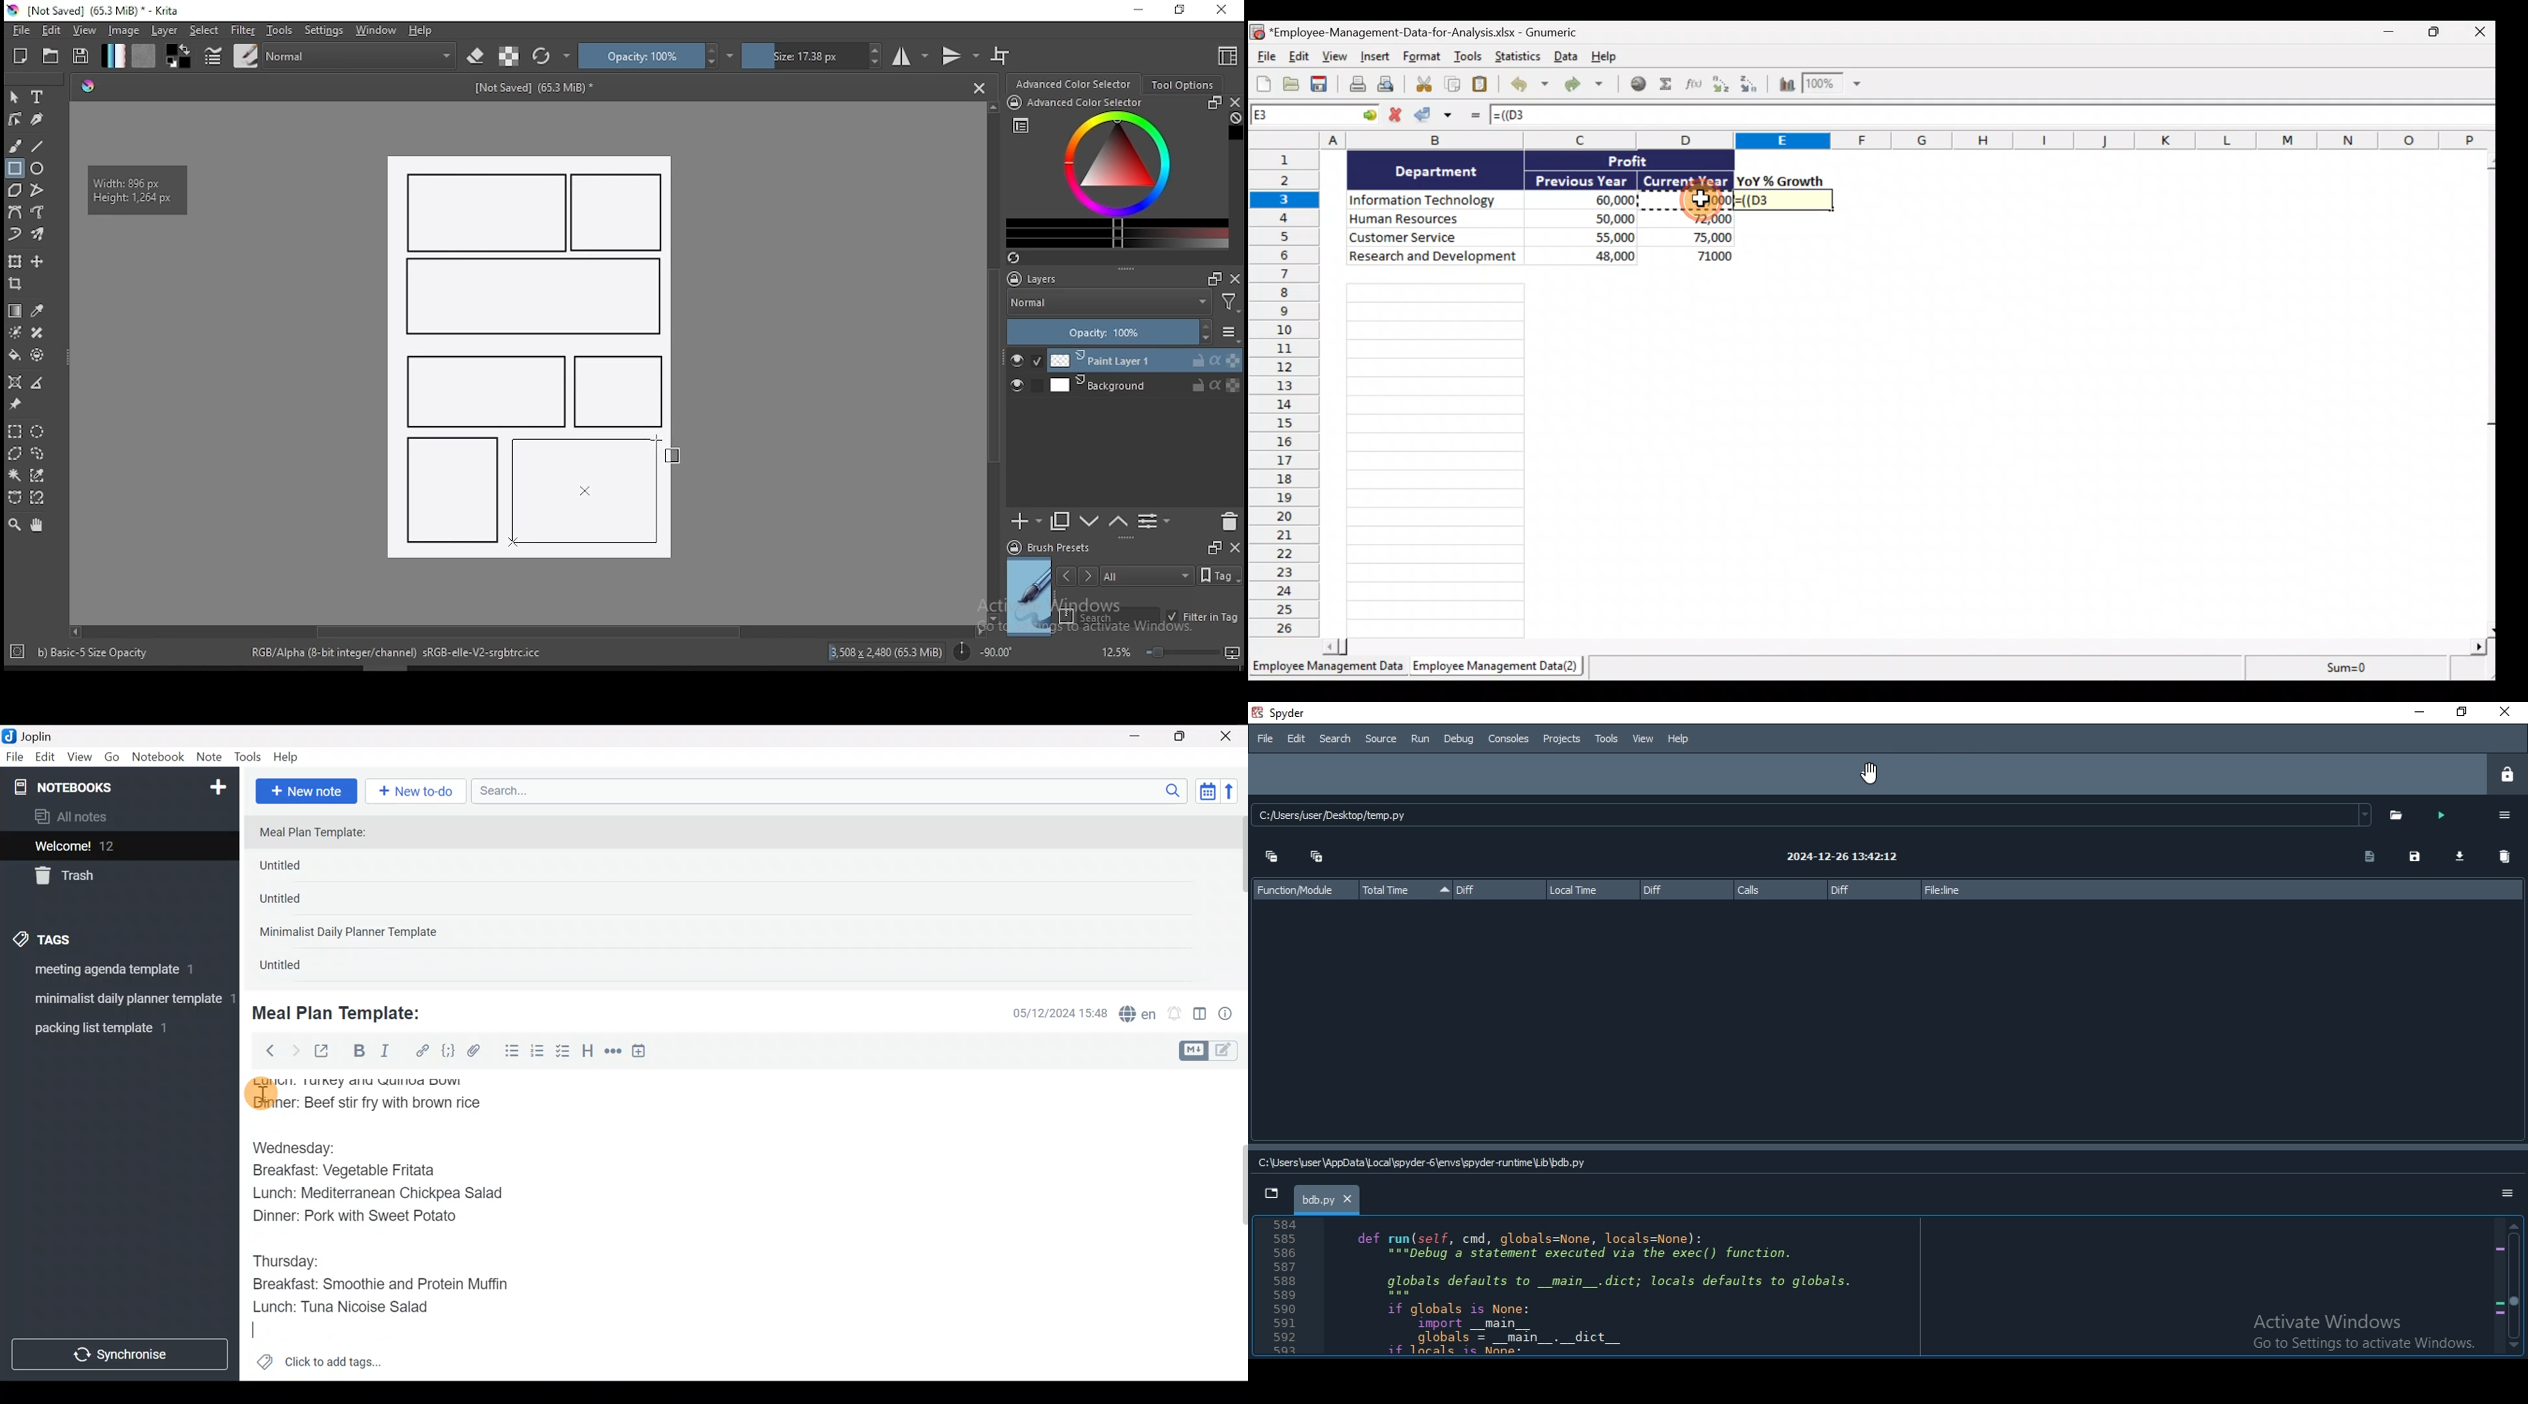 The width and height of the screenshot is (2548, 1428). I want to click on Minimize, so click(1142, 734).